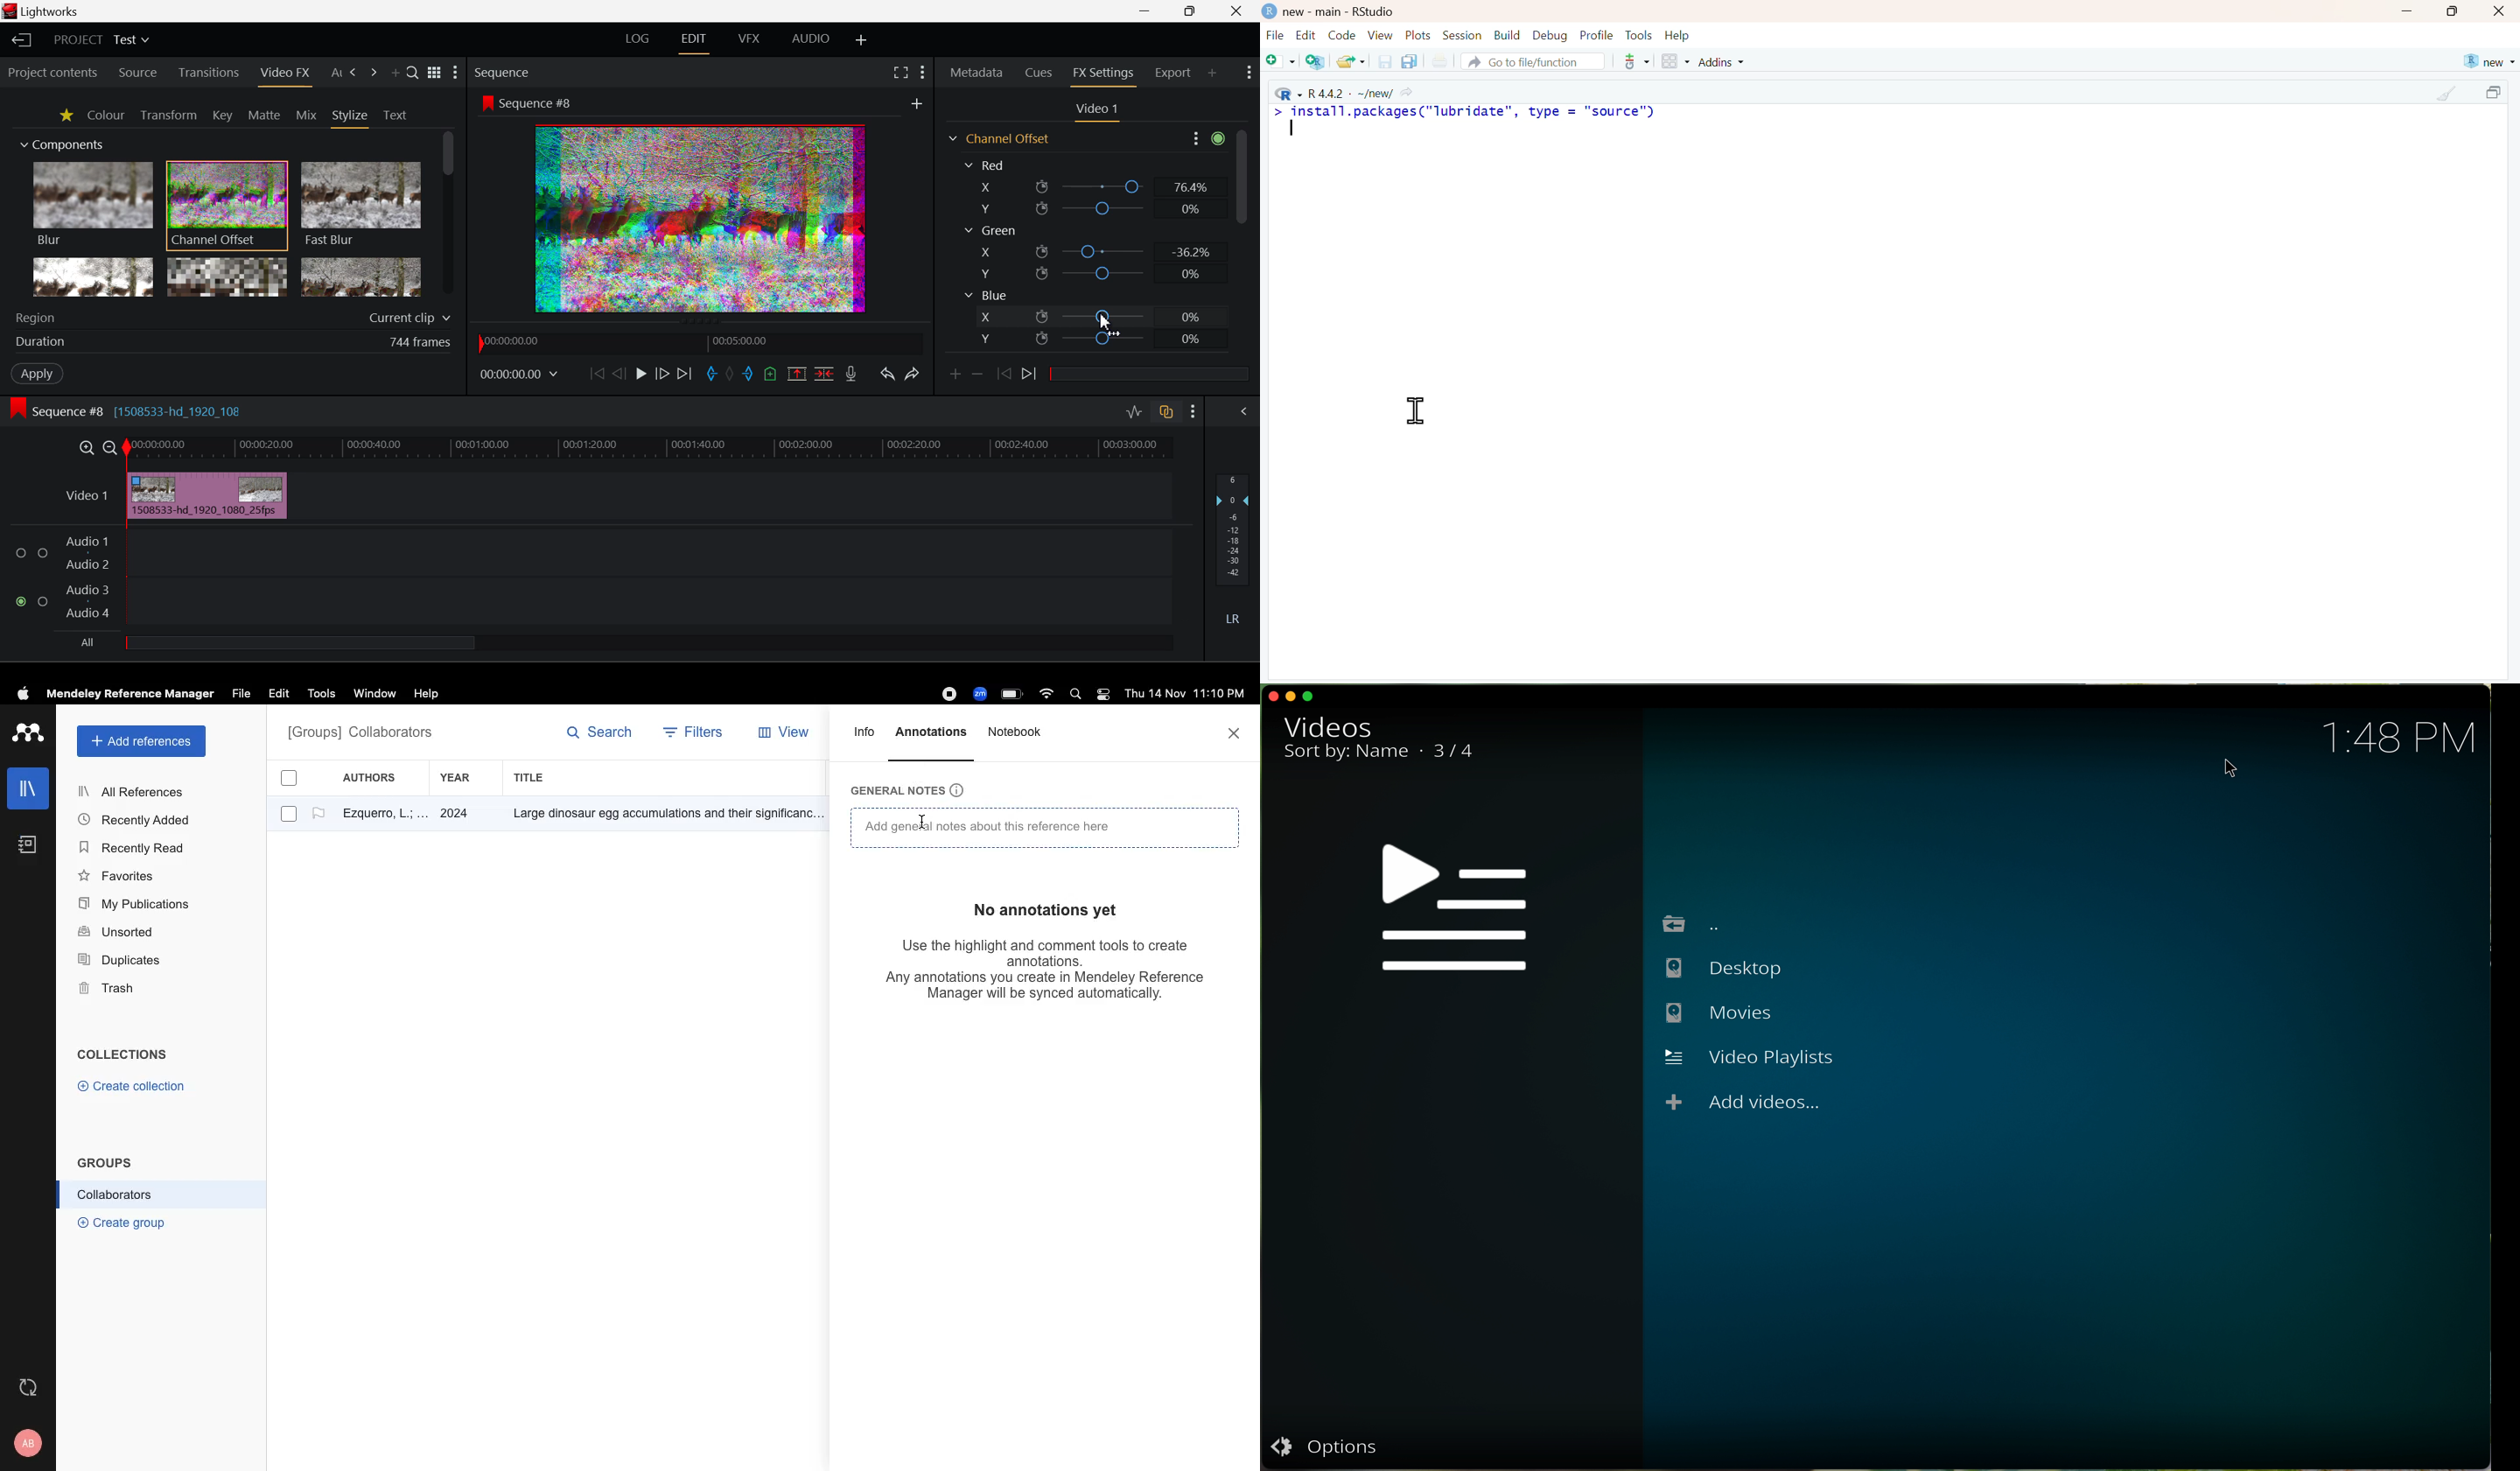 The height and width of the screenshot is (1484, 2520). I want to click on close, so click(2500, 12).